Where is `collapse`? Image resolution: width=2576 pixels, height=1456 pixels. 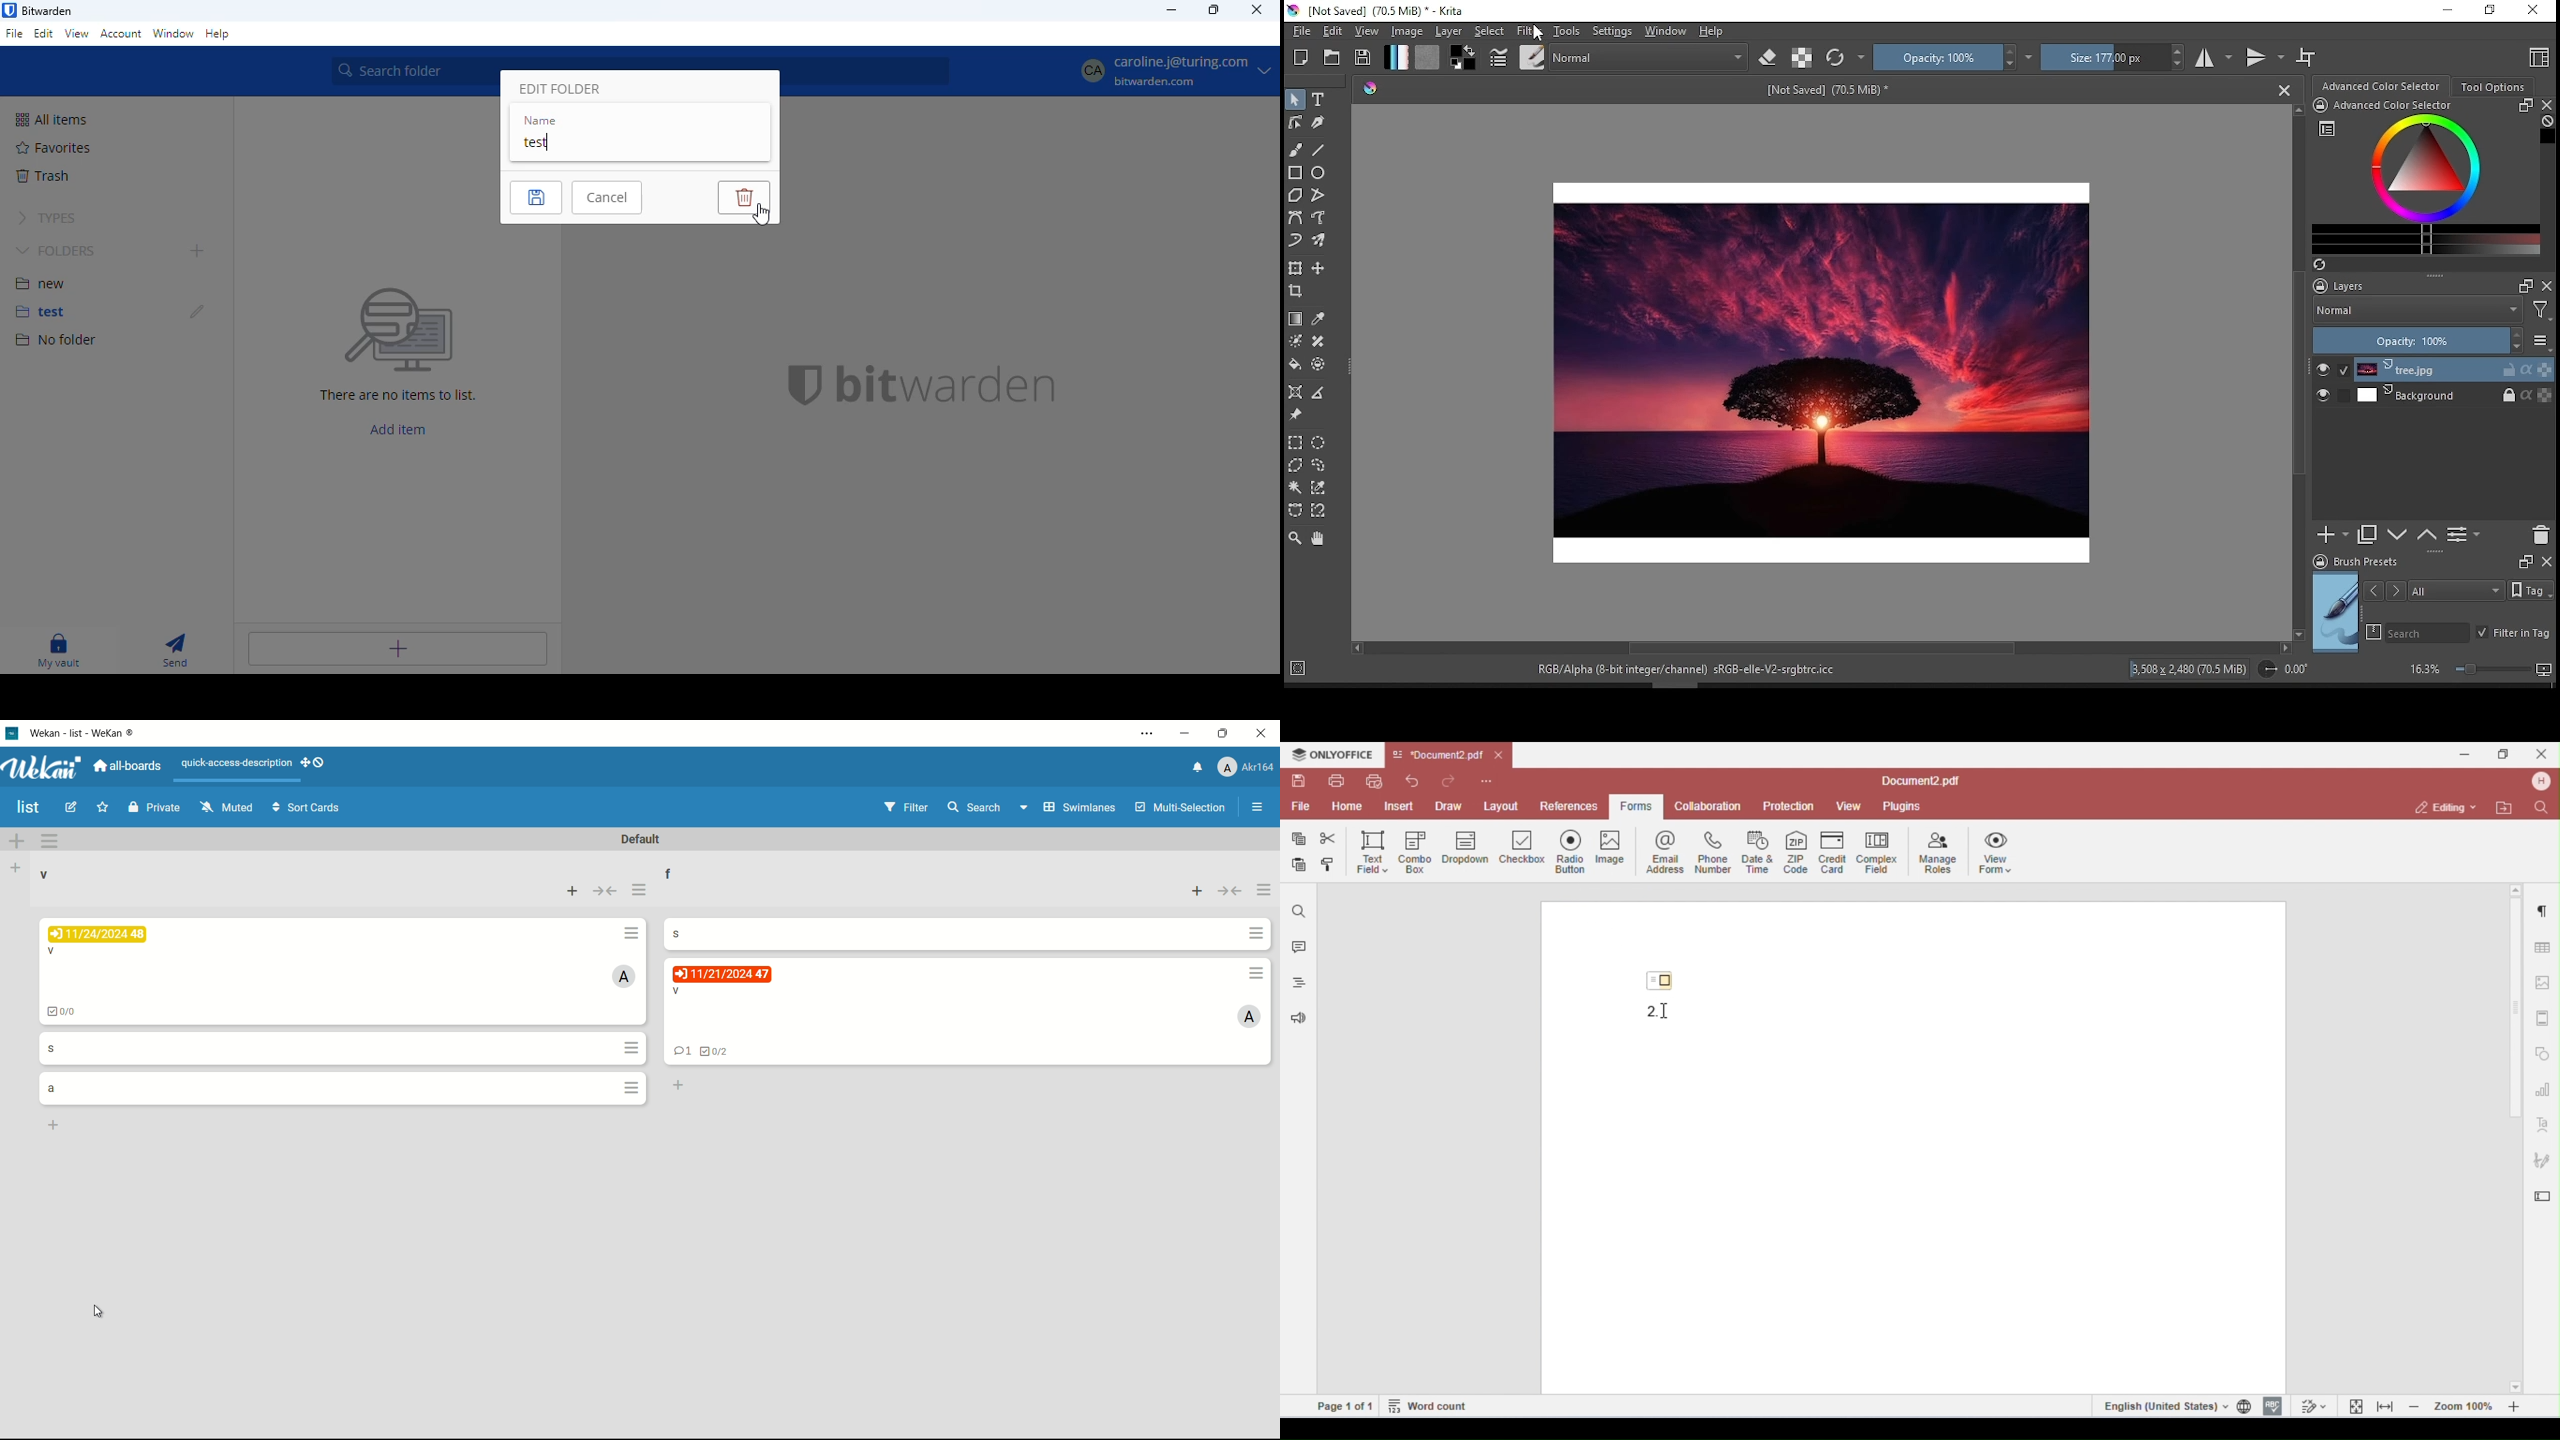
collapse is located at coordinates (1230, 893).